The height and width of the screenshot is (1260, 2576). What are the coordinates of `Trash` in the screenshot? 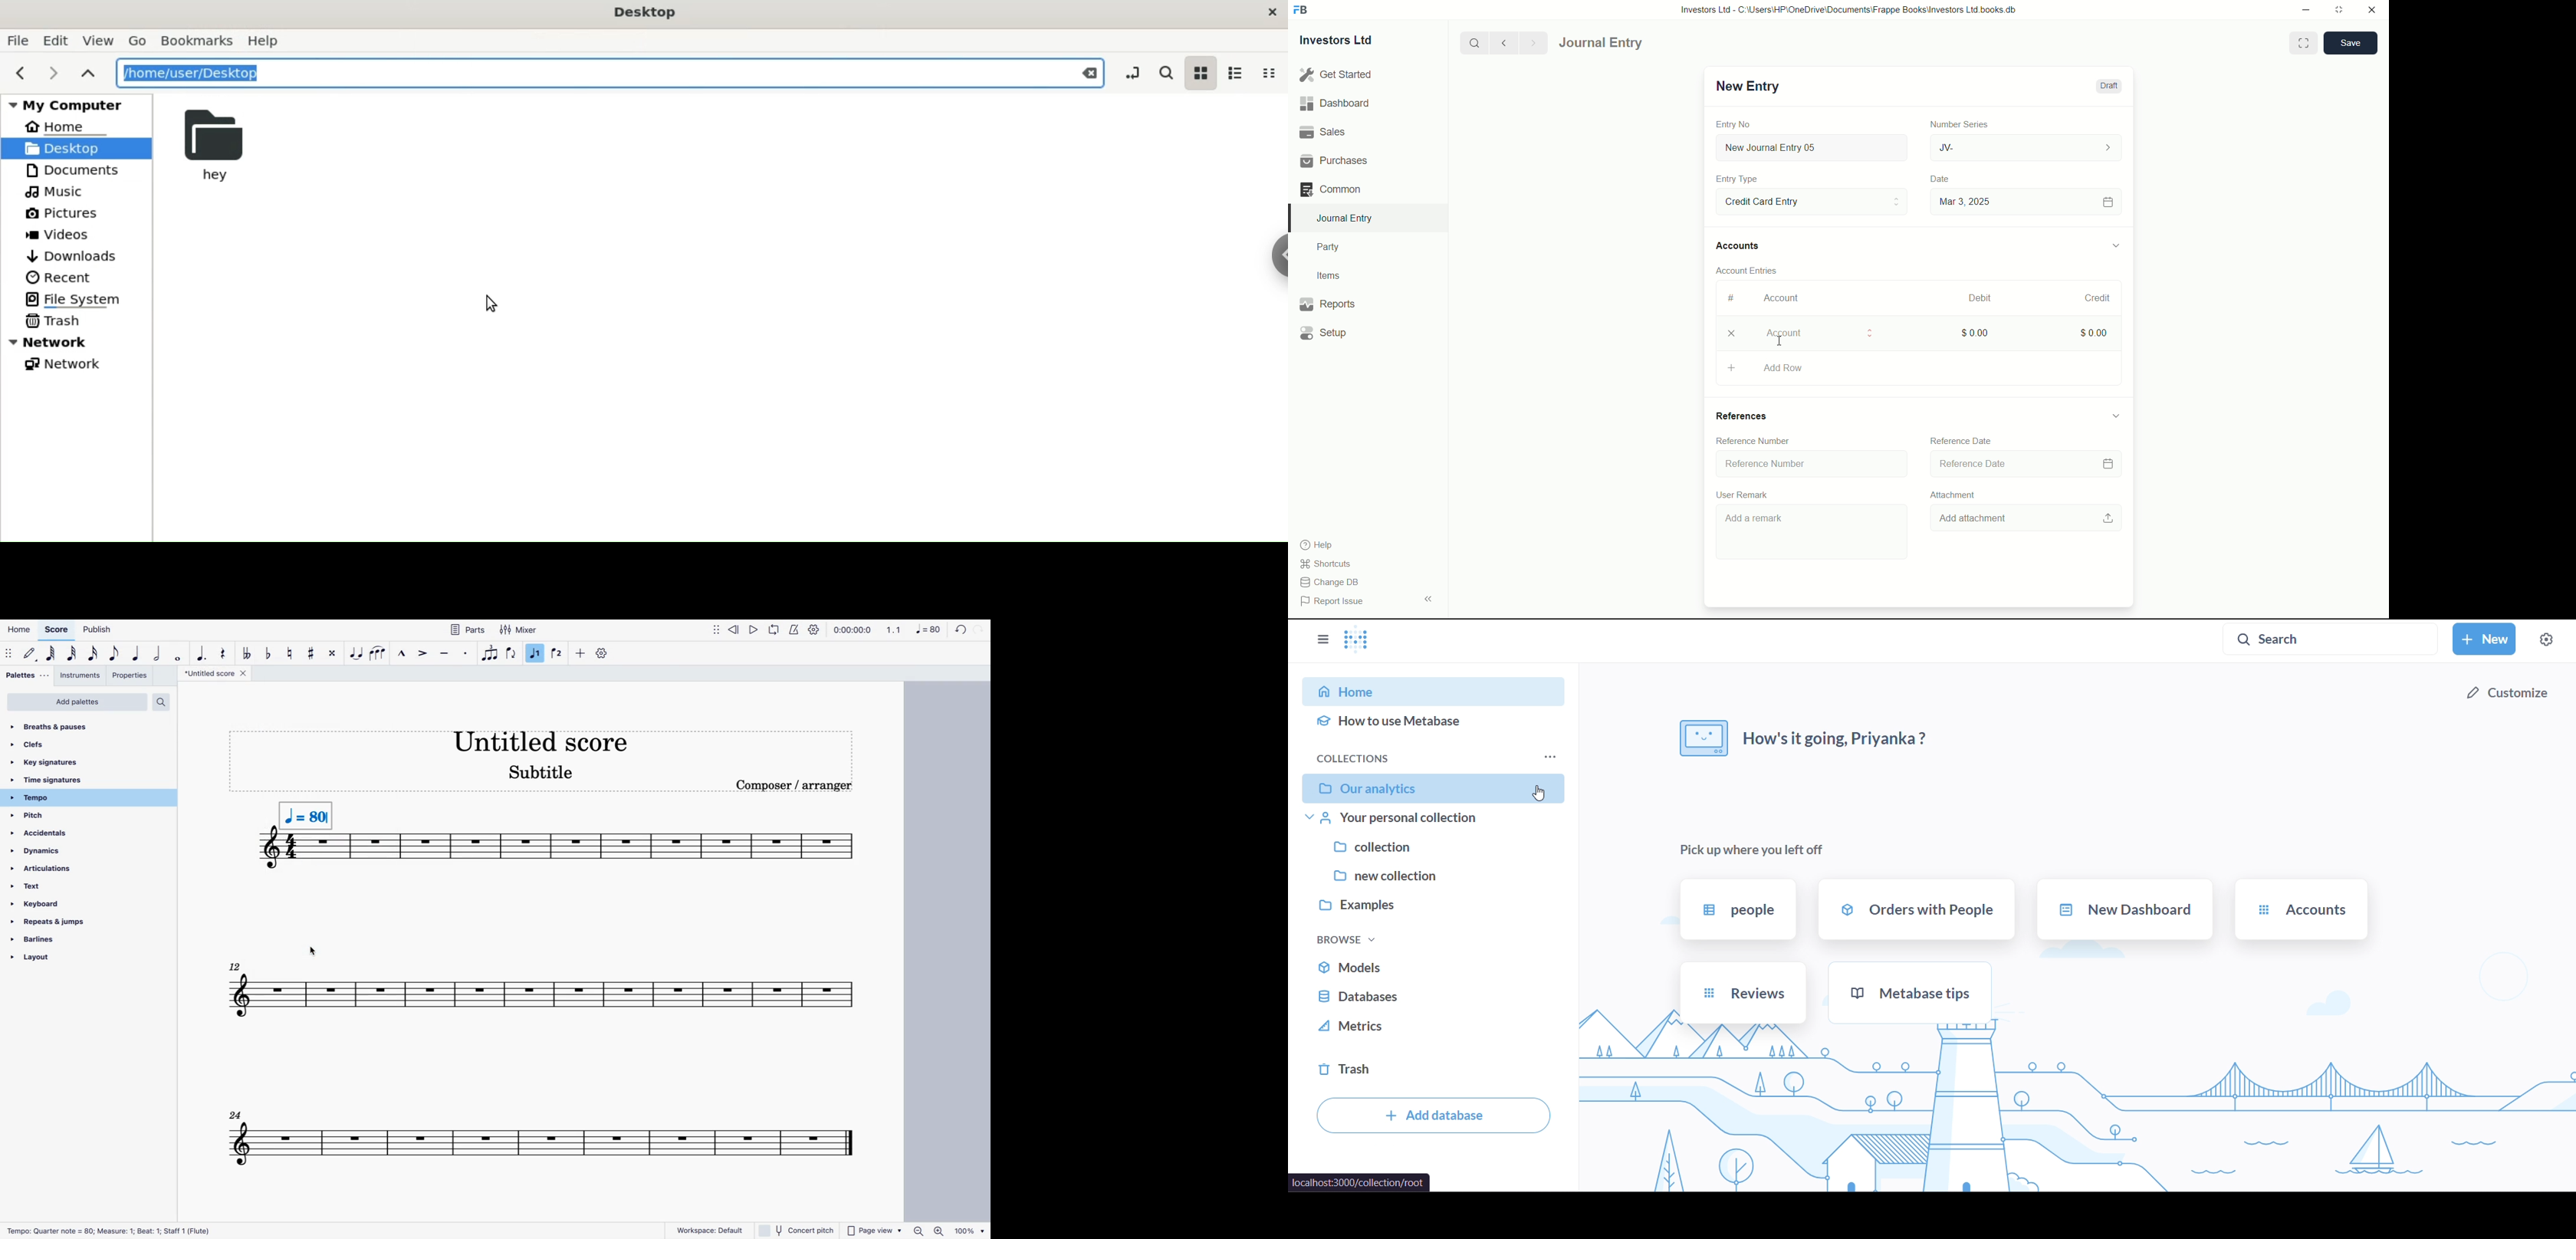 It's located at (54, 321).